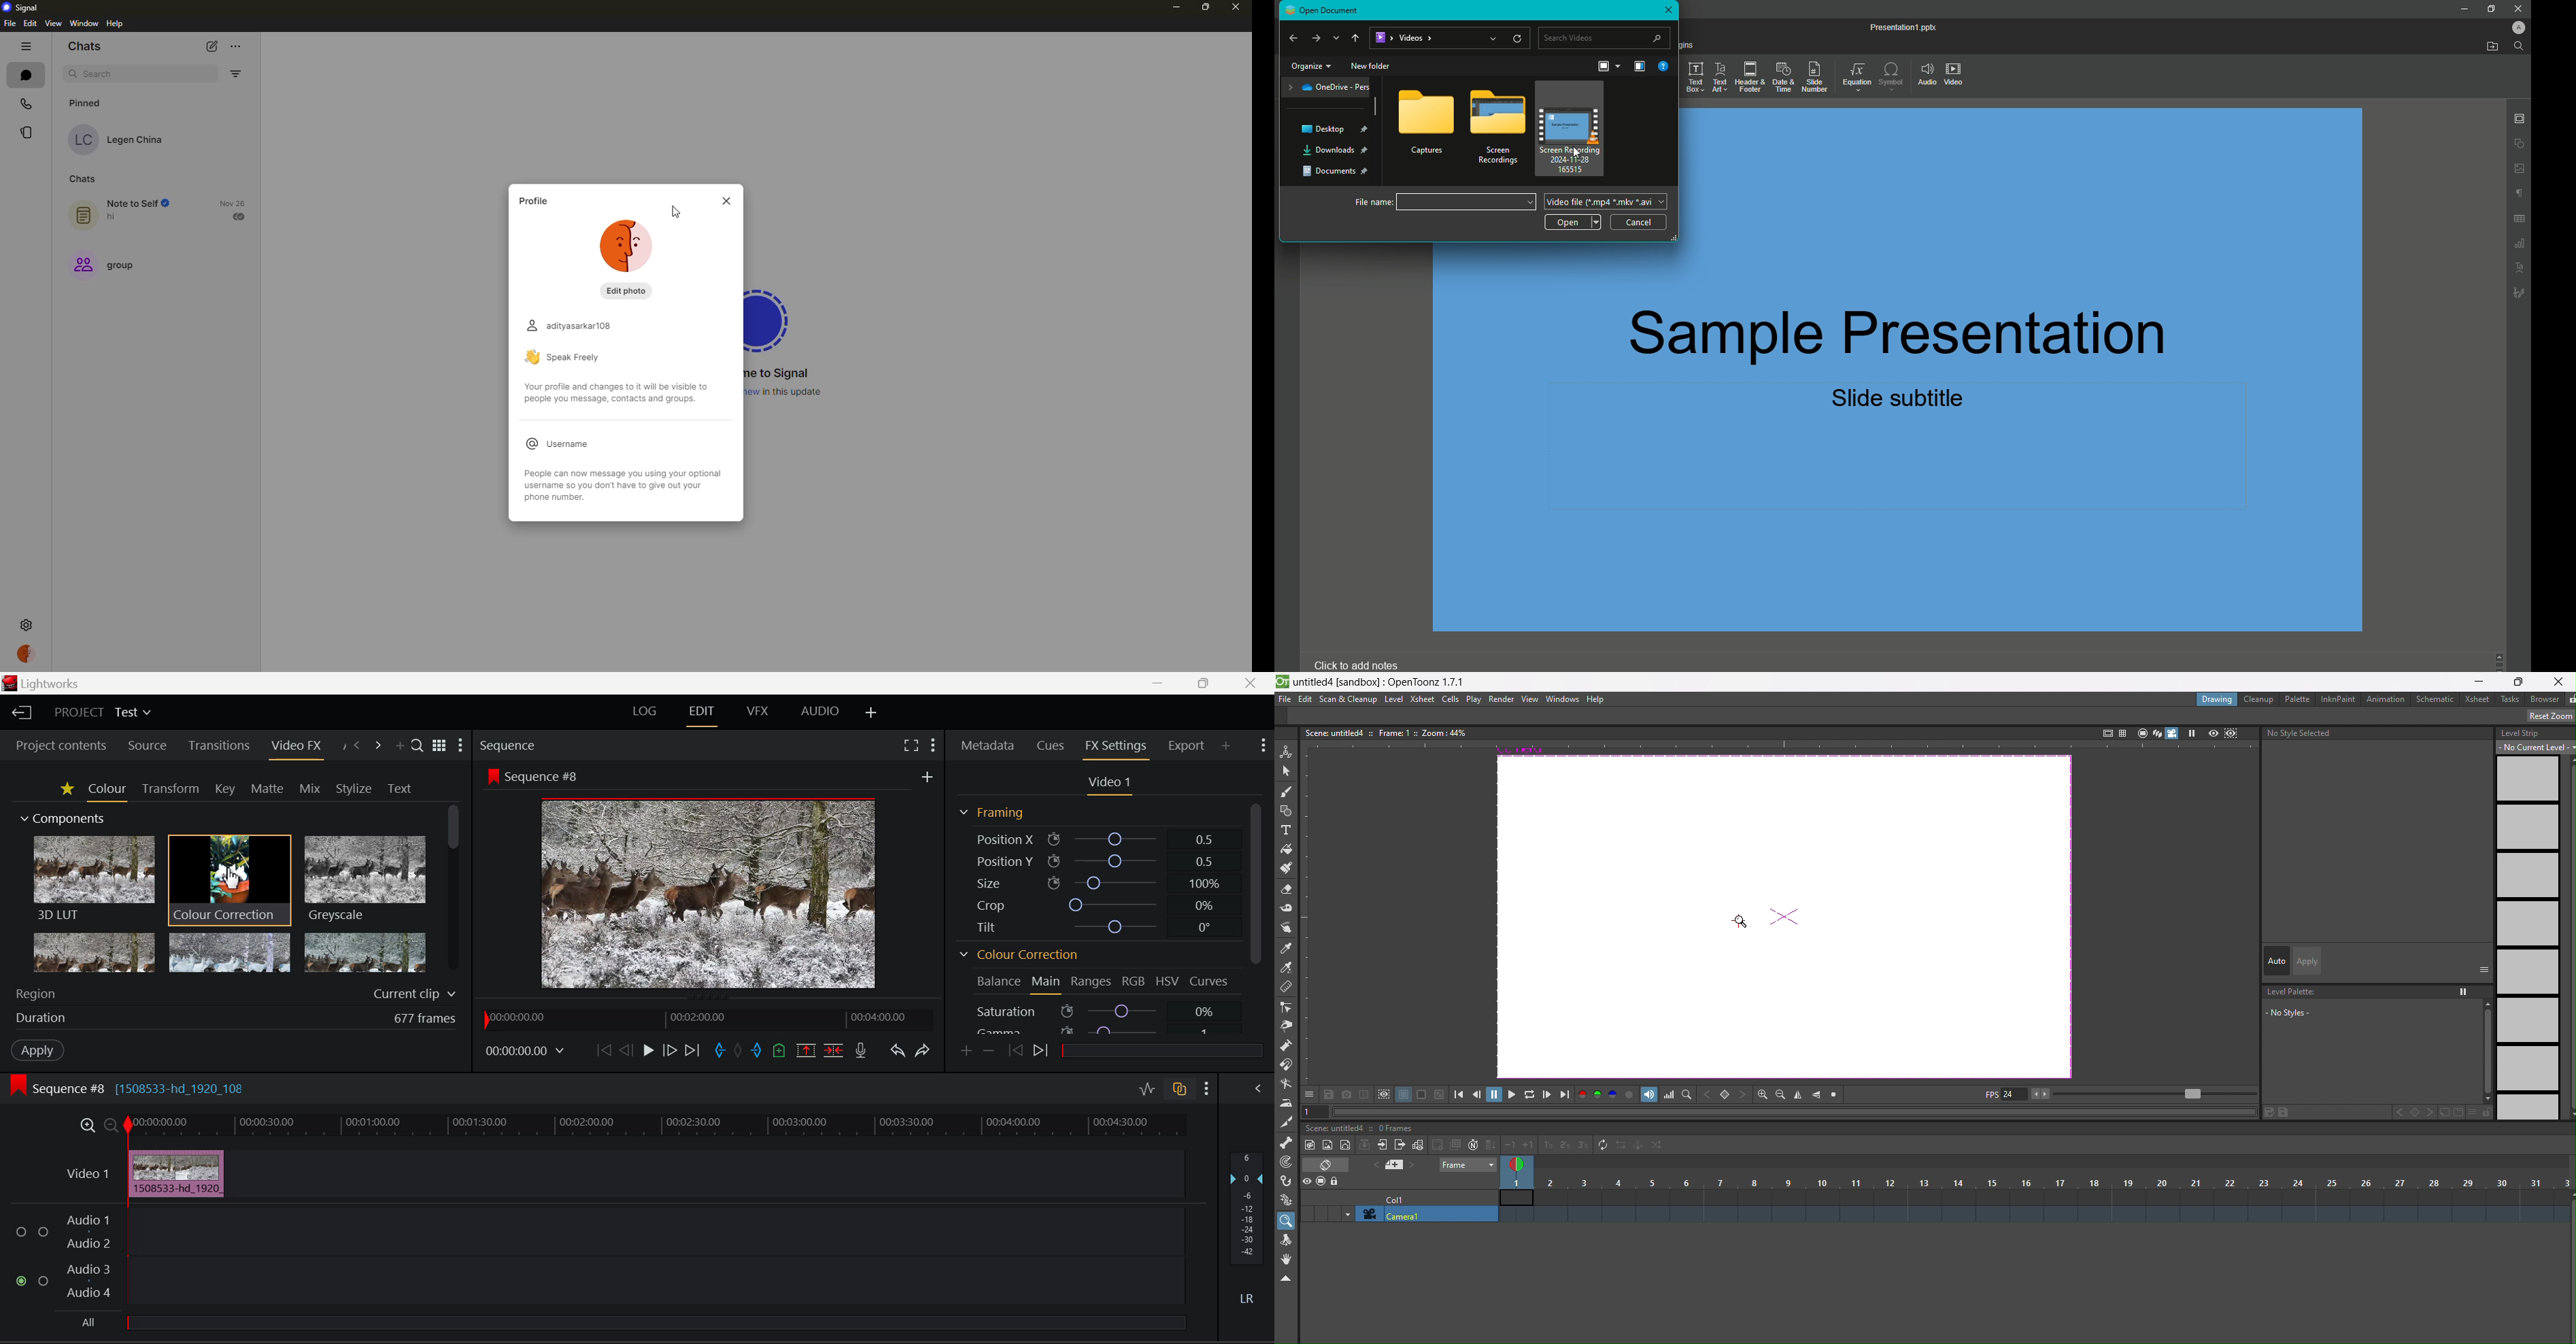 This screenshot has width=2576, height=1344. What do you see at coordinates (119, 139) in the screenshot?
I see `contact` at bounding box center [119, 139].